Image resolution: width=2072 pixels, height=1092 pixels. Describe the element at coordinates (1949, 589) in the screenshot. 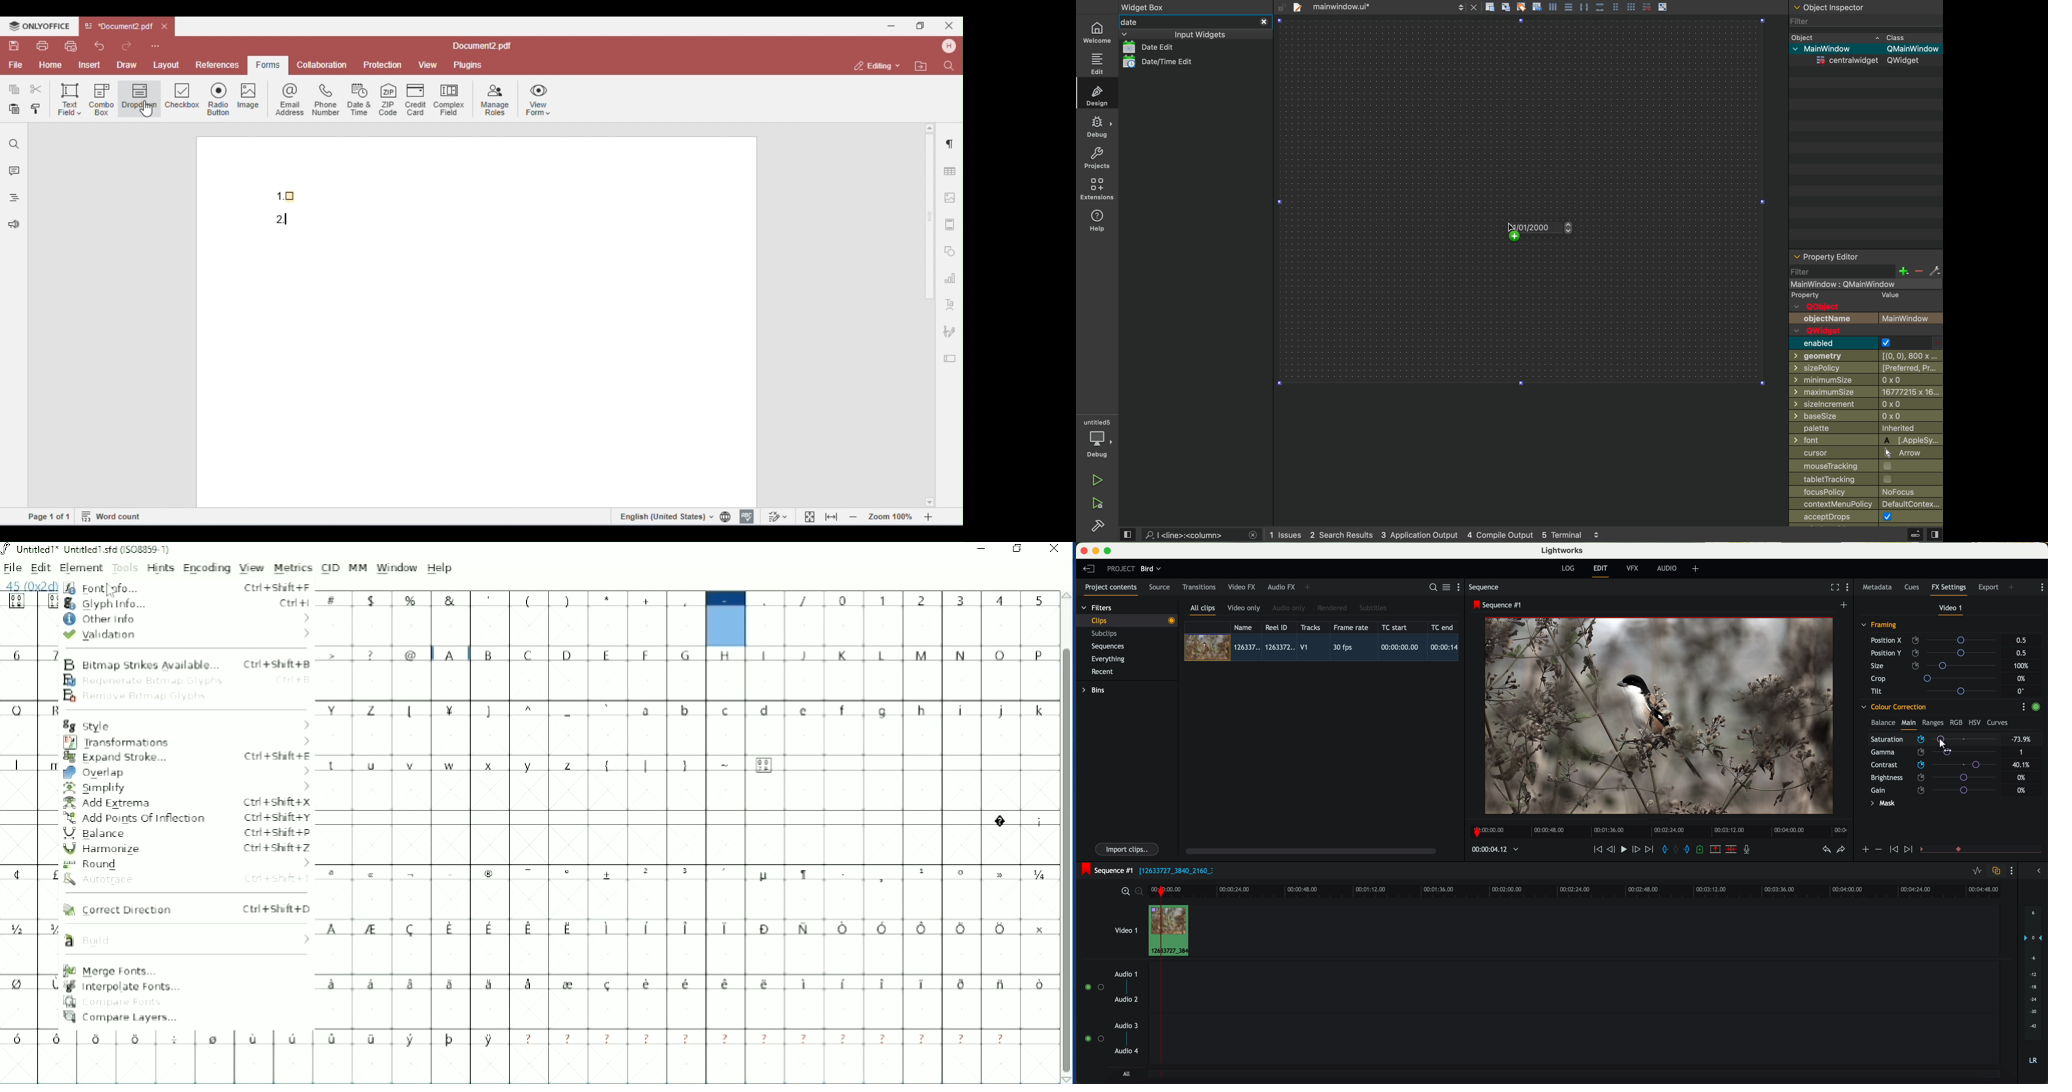

I see `fx settings` at that location.